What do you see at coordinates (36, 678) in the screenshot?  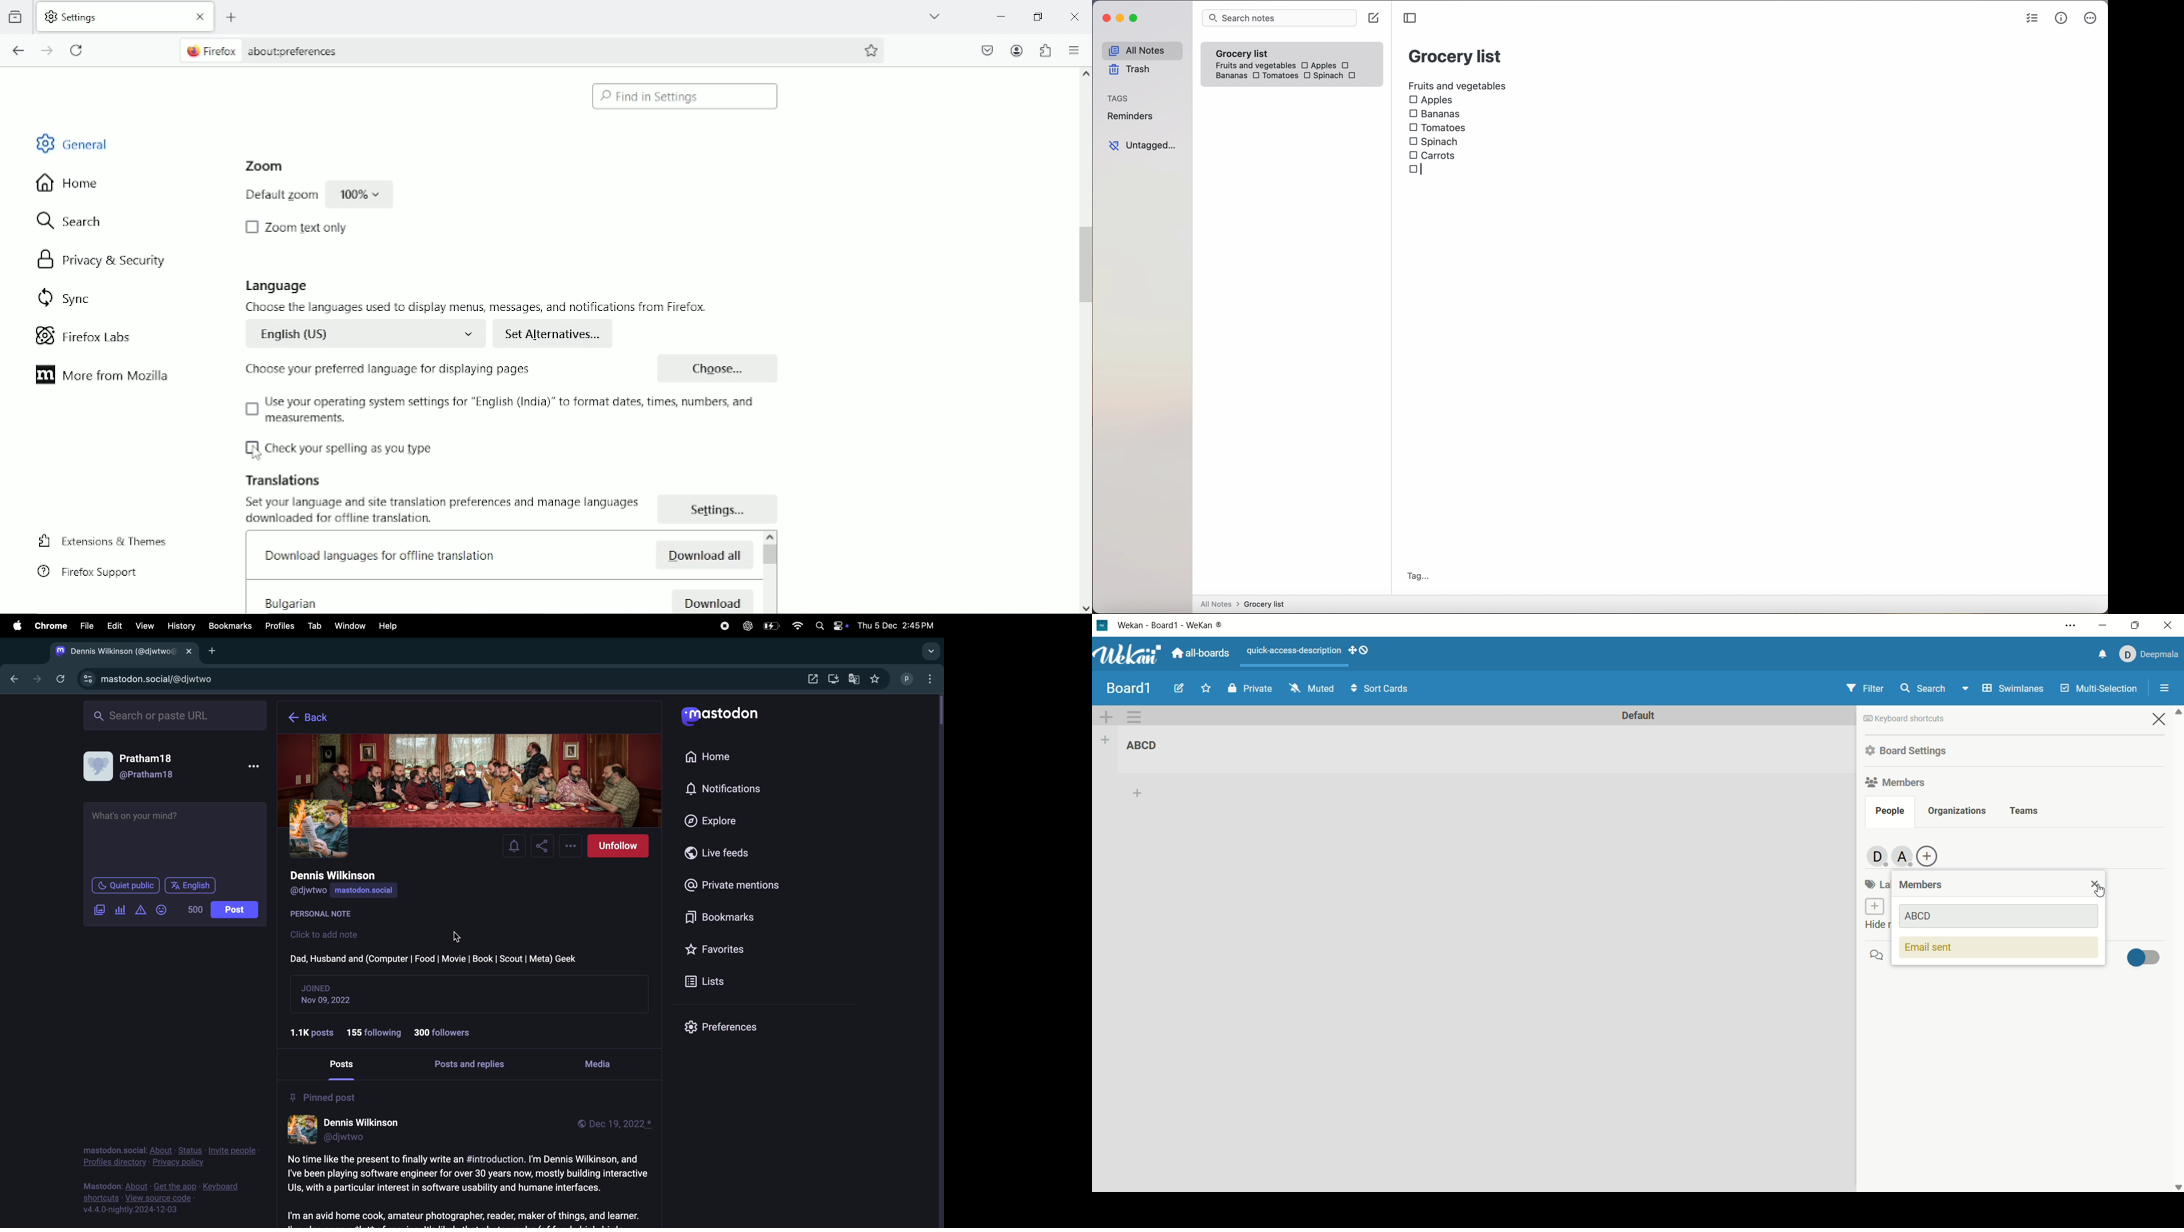 I see `forward` at bounding box center [36, 678].